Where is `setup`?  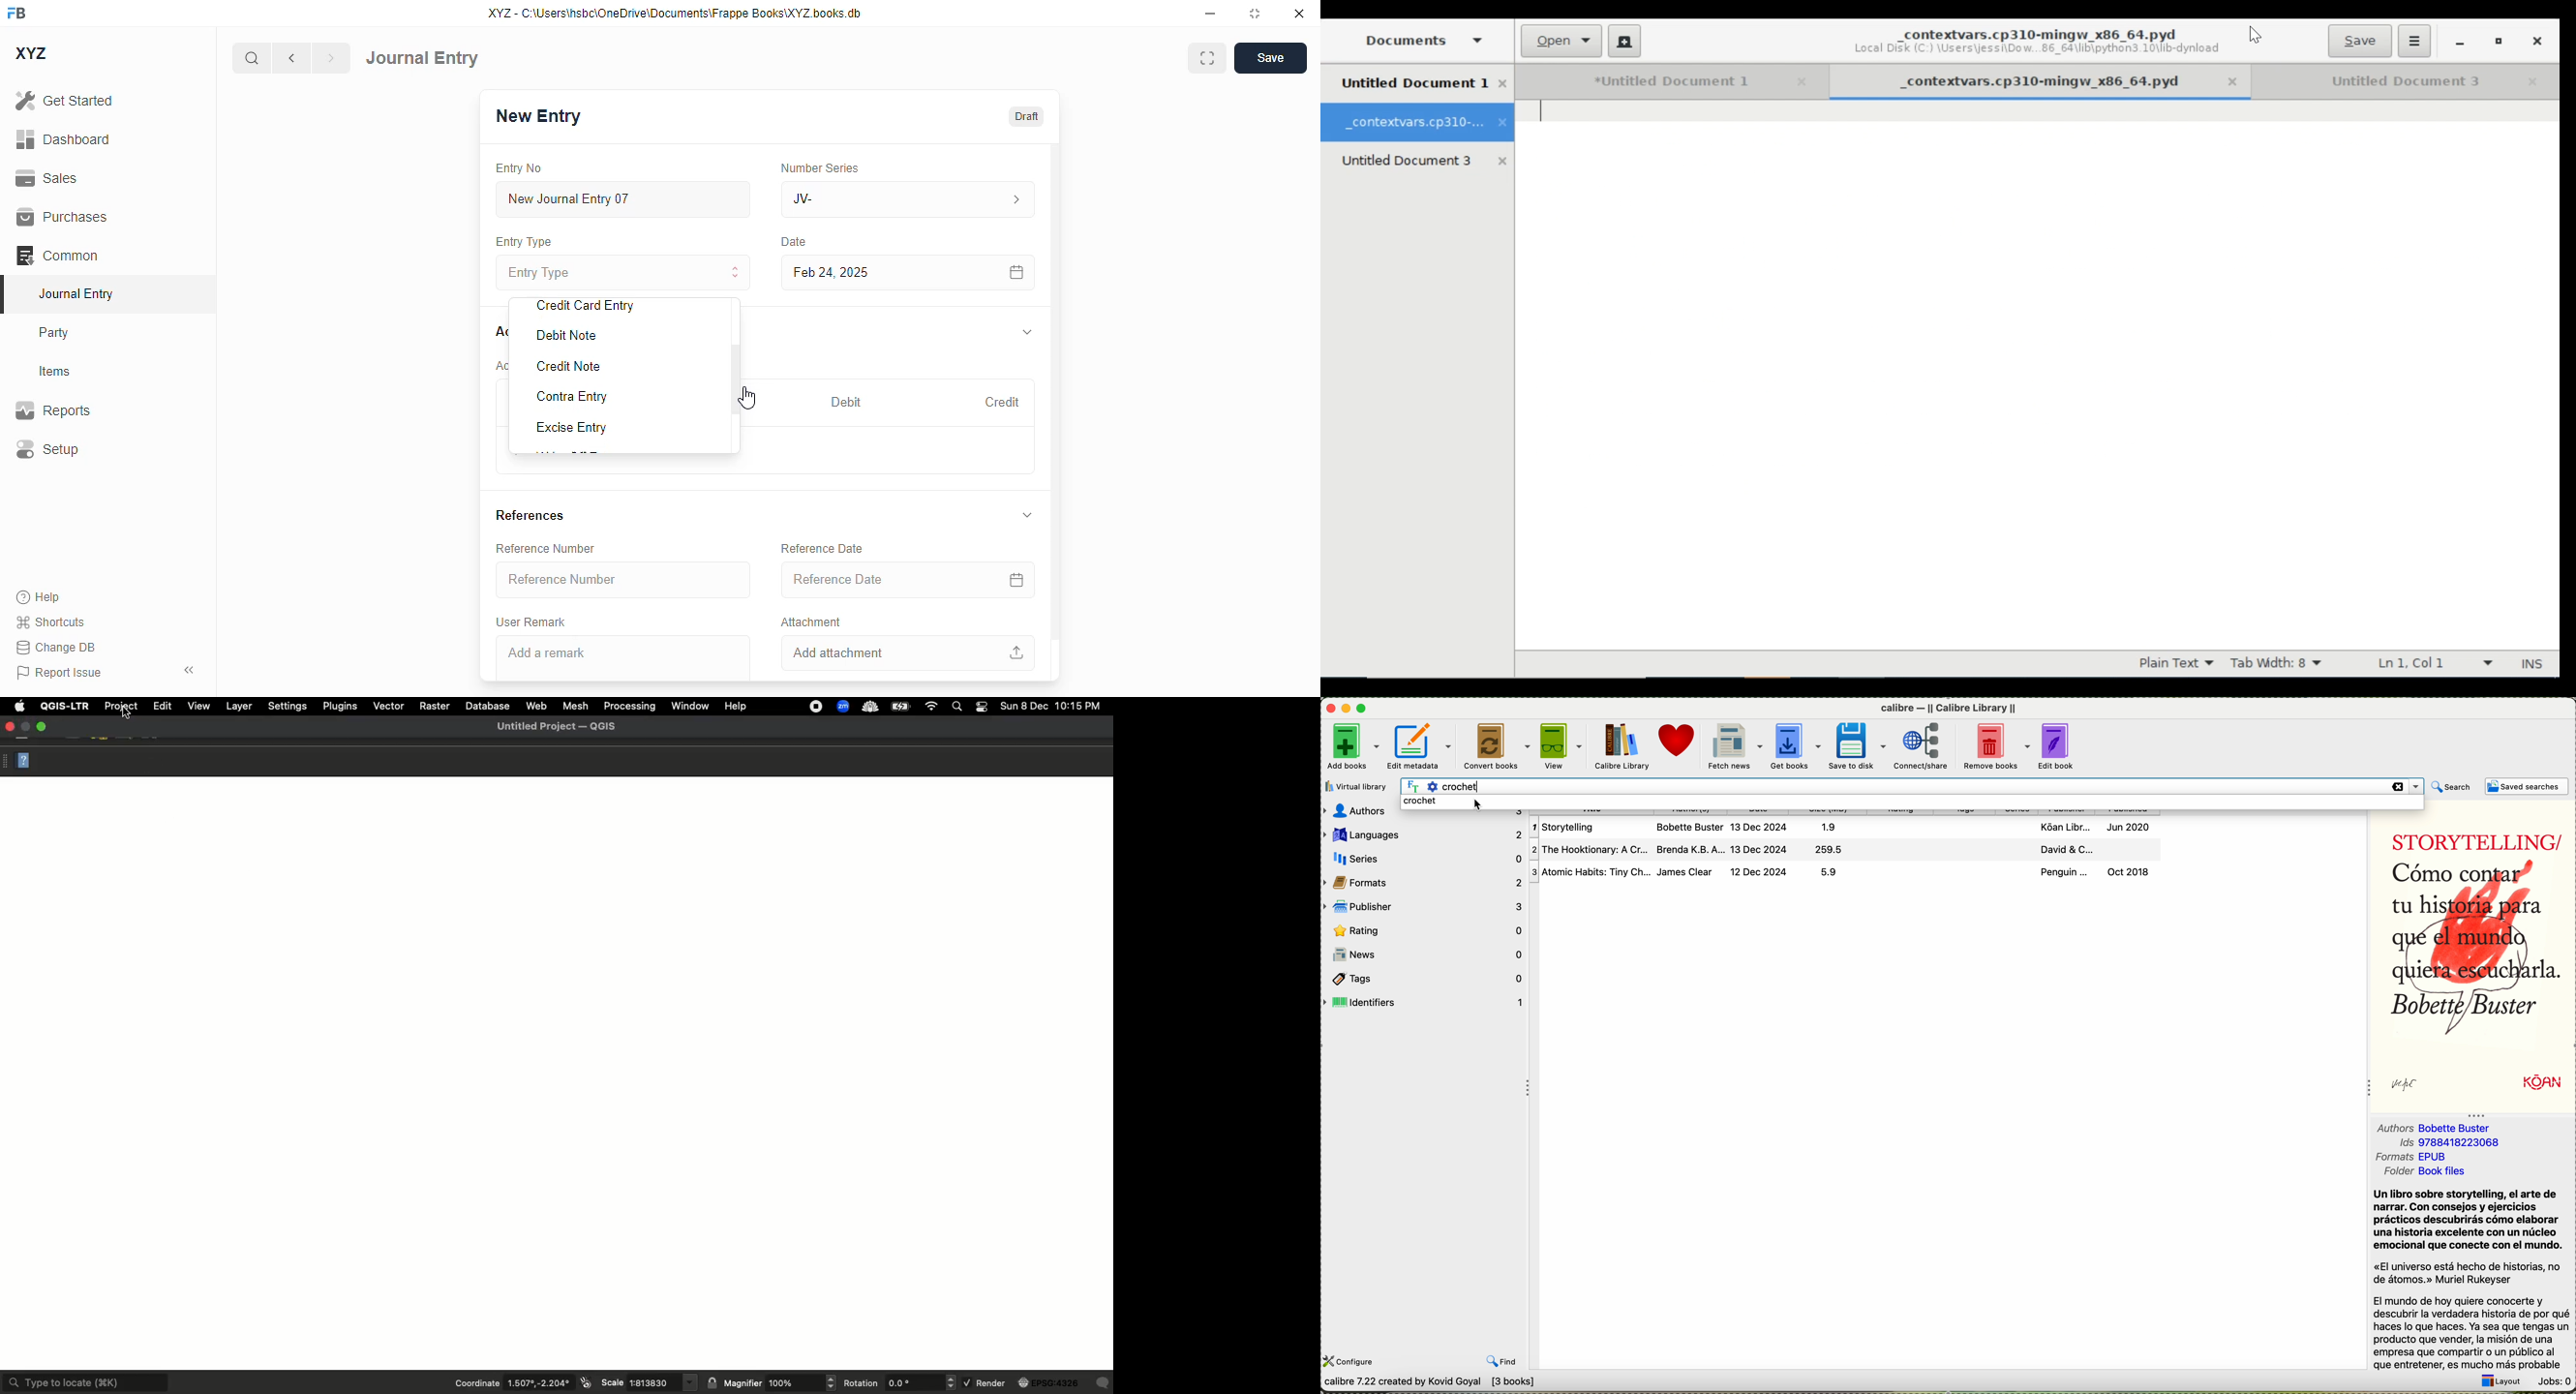 setup is located at coordinates (47, 448).